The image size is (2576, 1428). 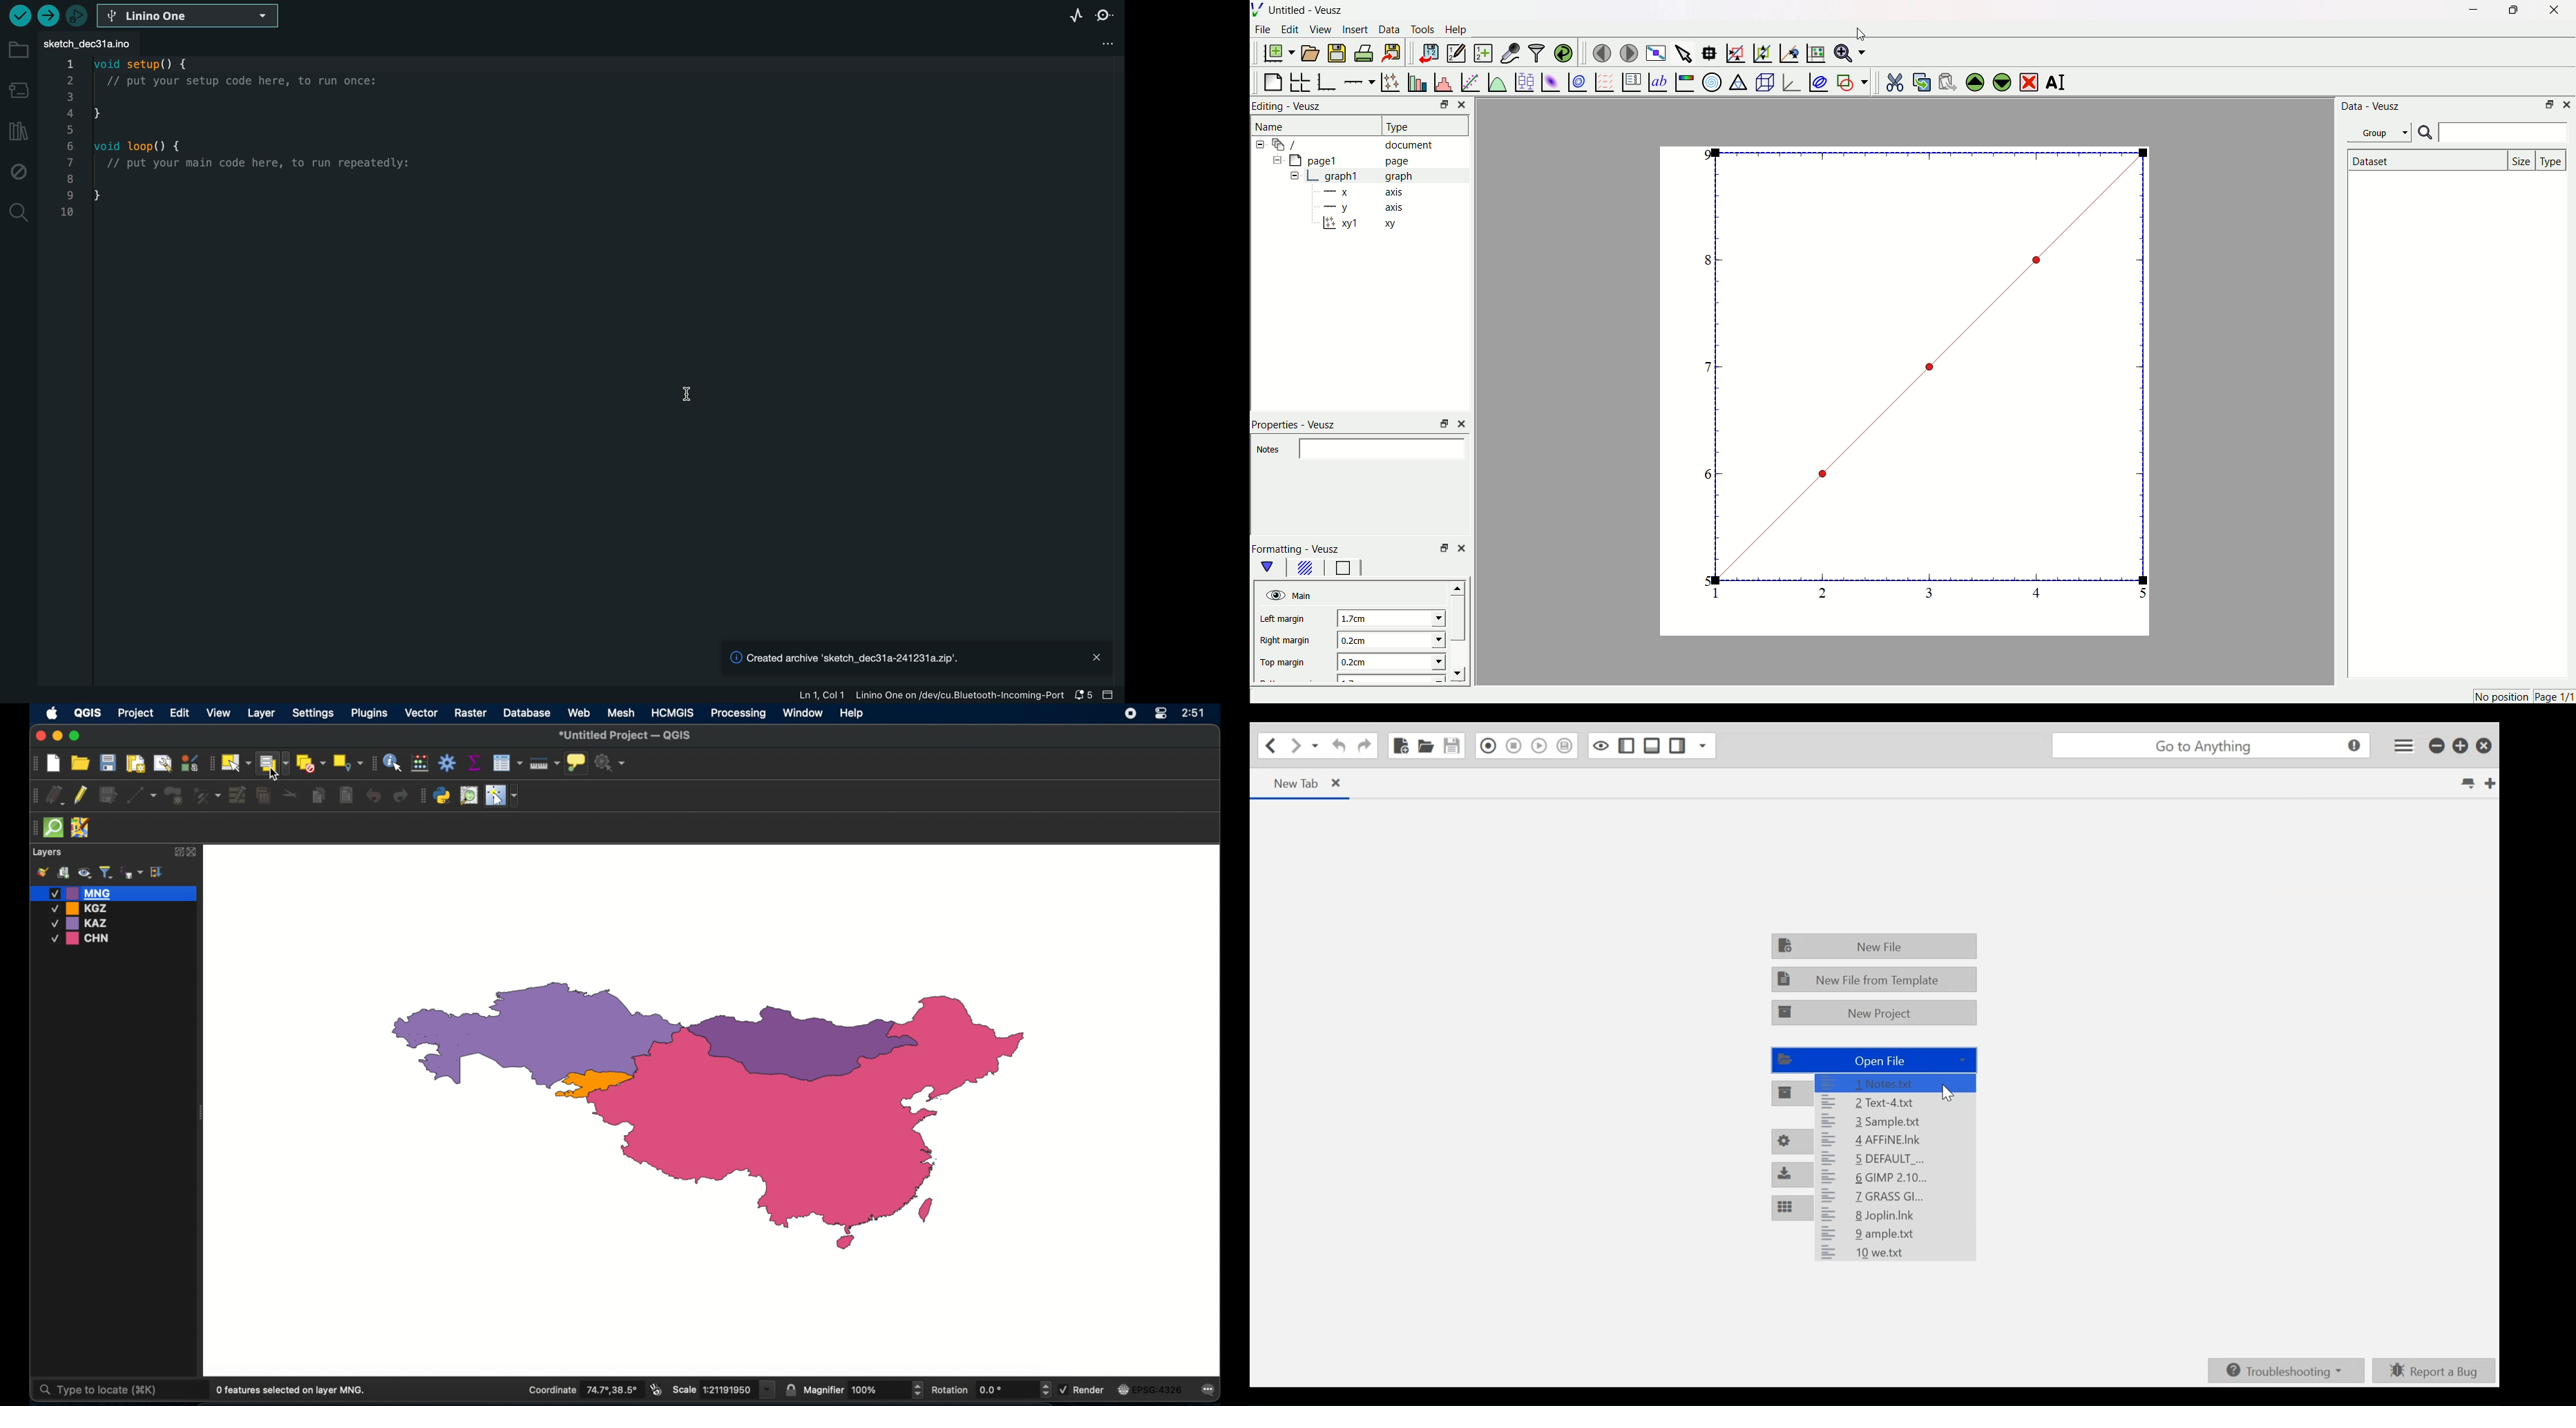 What do you see at coordinates (1389, 663) in the screenshot?
I see `0.2 cm` at bounding box center [1389, 663].